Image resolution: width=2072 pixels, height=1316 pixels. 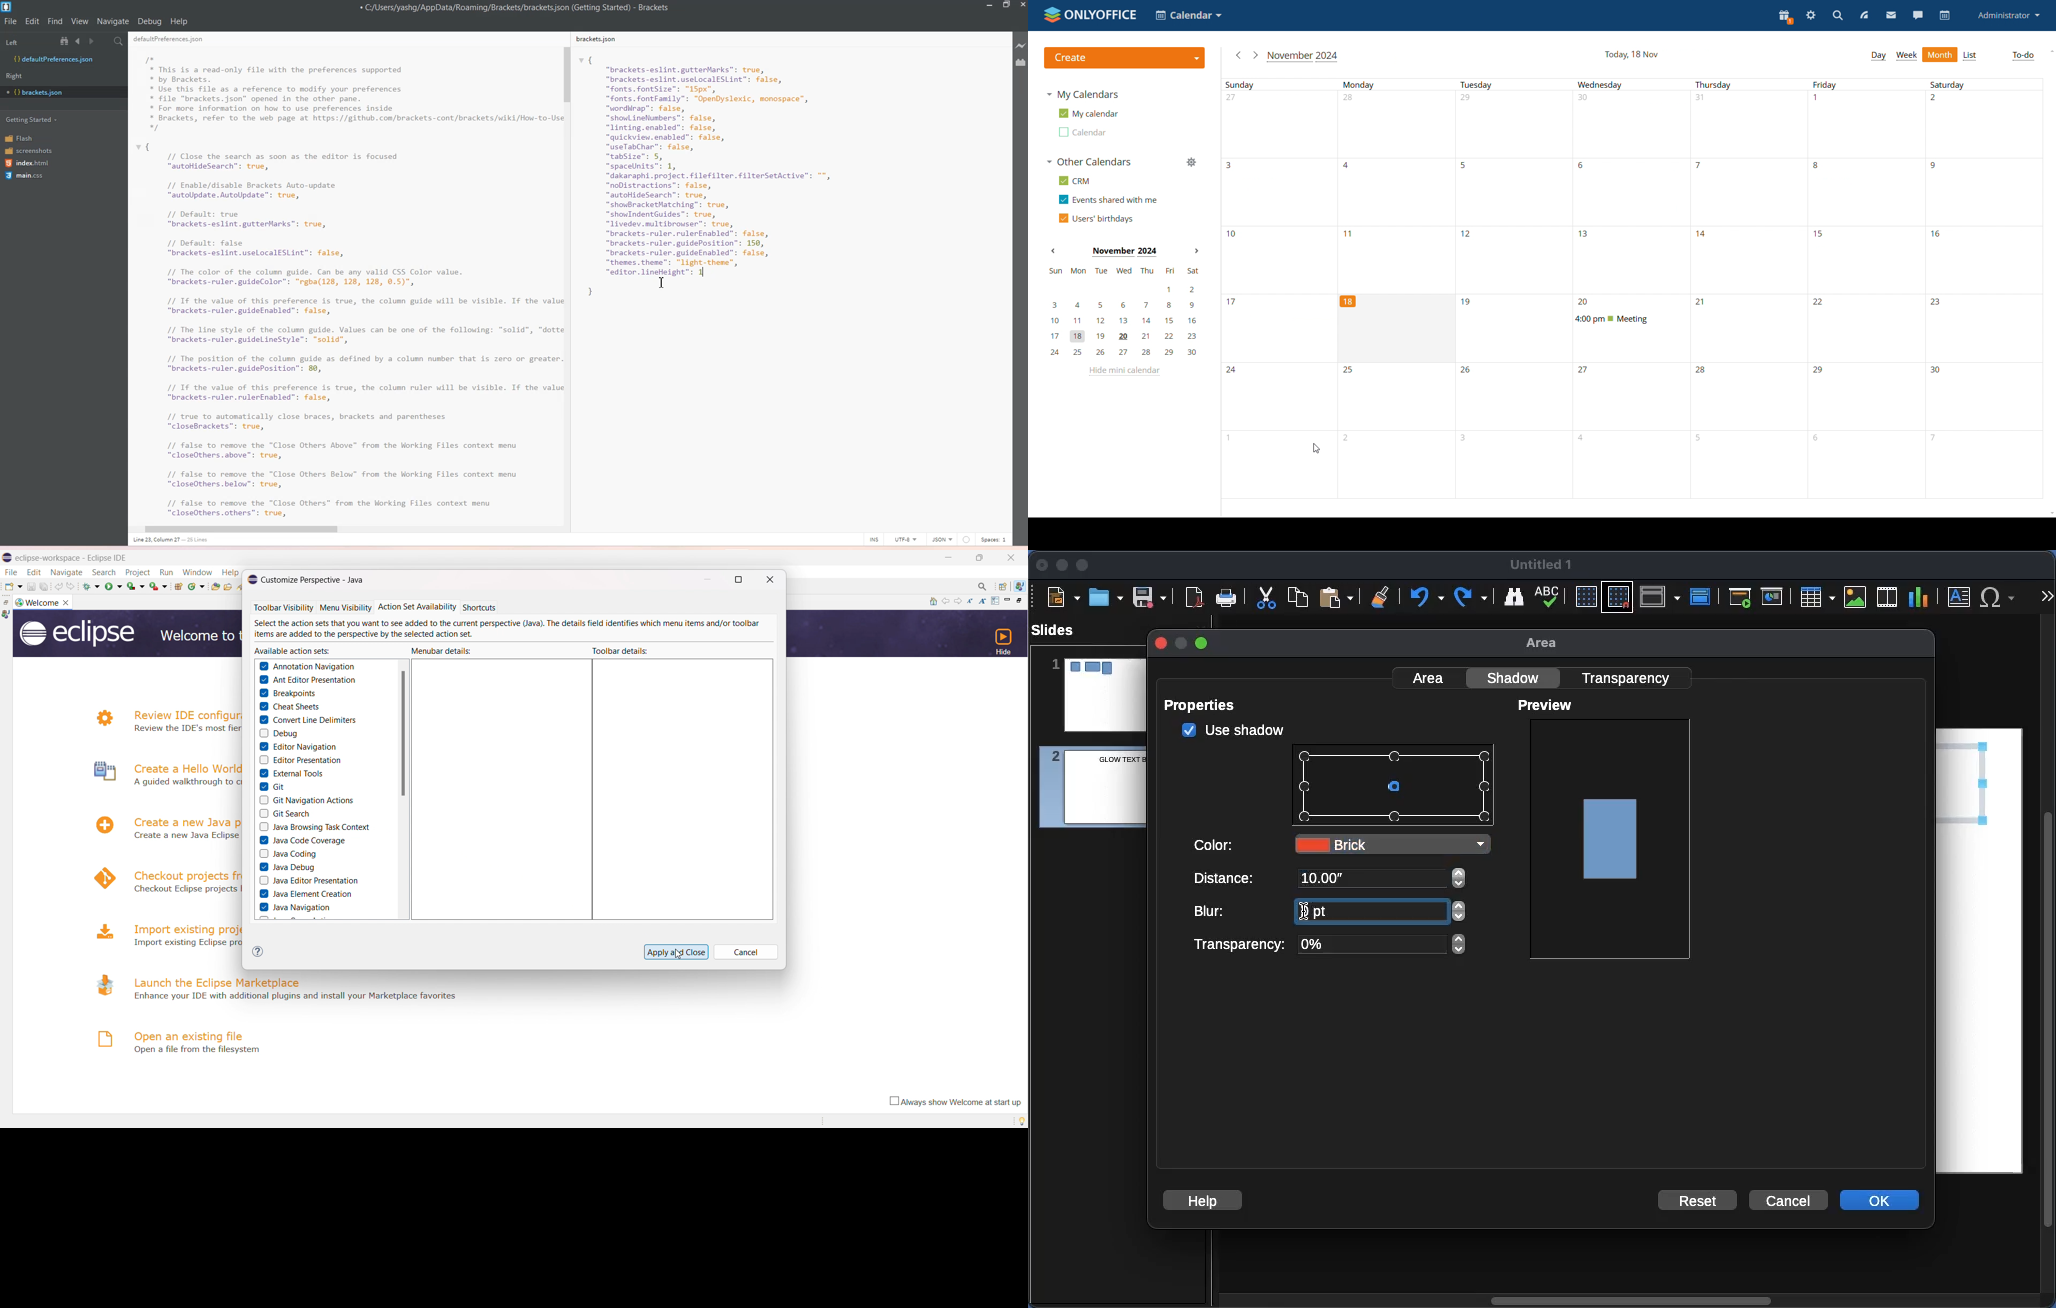 What do you see at coordinates (1971, 56) in the screenshot?
I see `list view` at bounding box center [1971, 56].